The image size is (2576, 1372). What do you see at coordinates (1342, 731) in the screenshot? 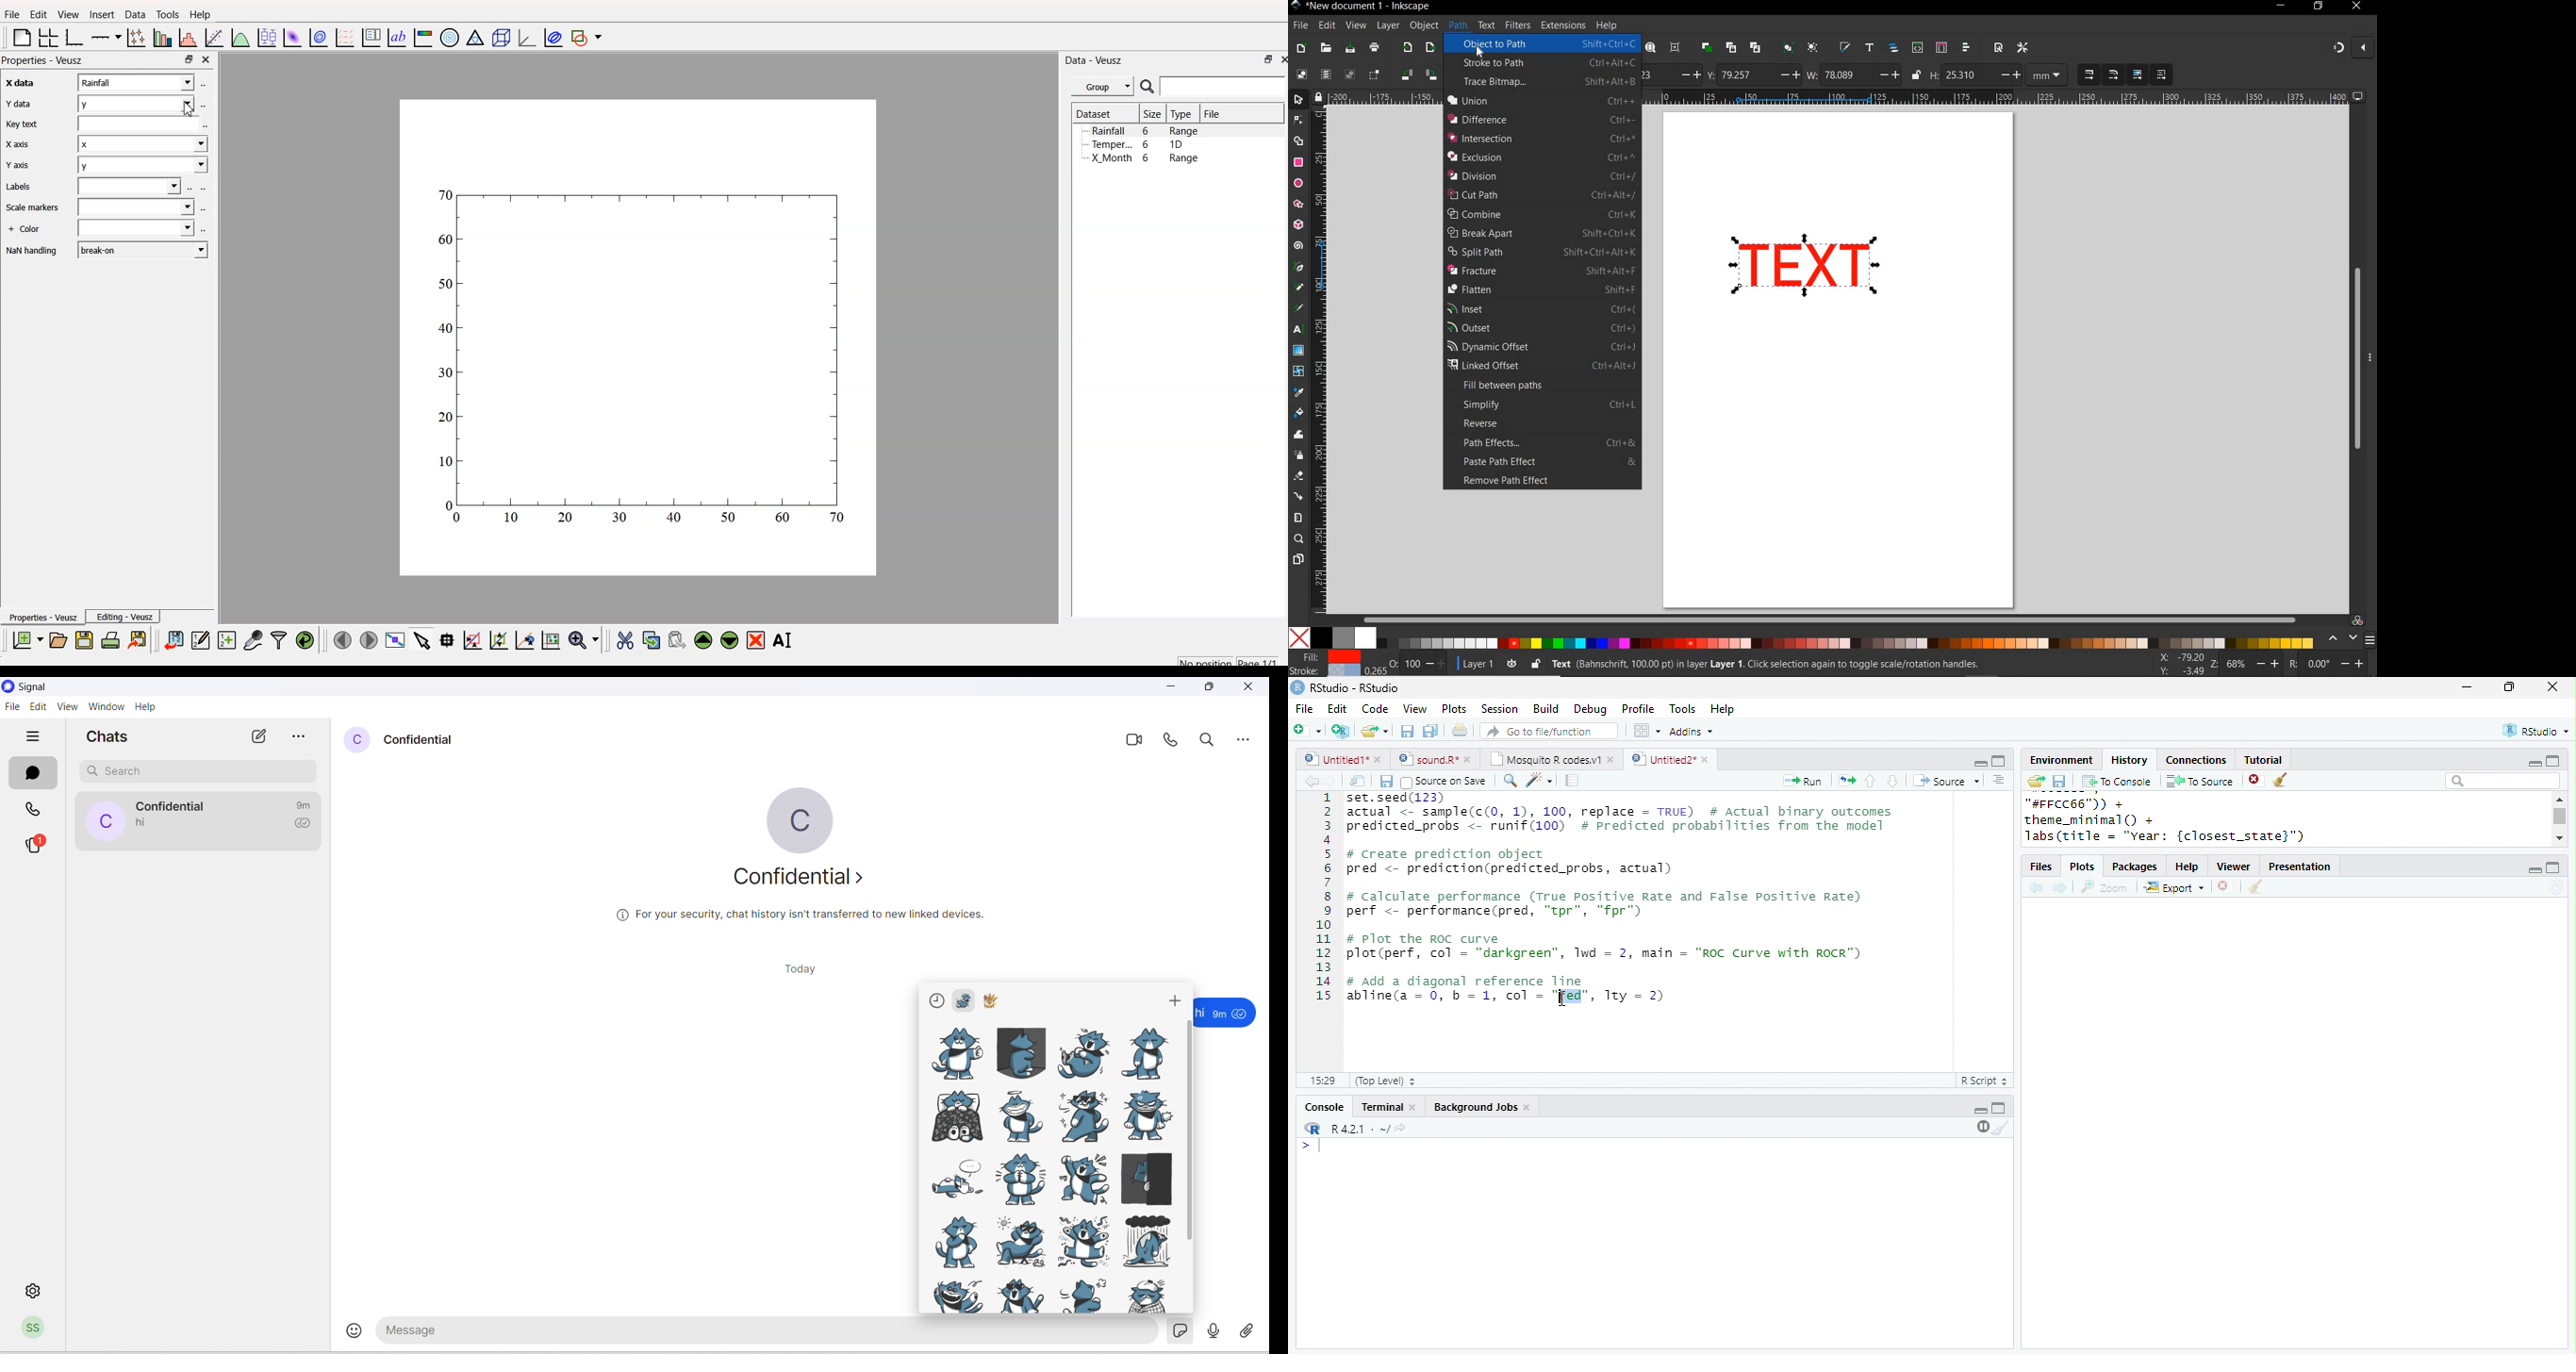
I see `new project` at bounding box center [1342, 731].